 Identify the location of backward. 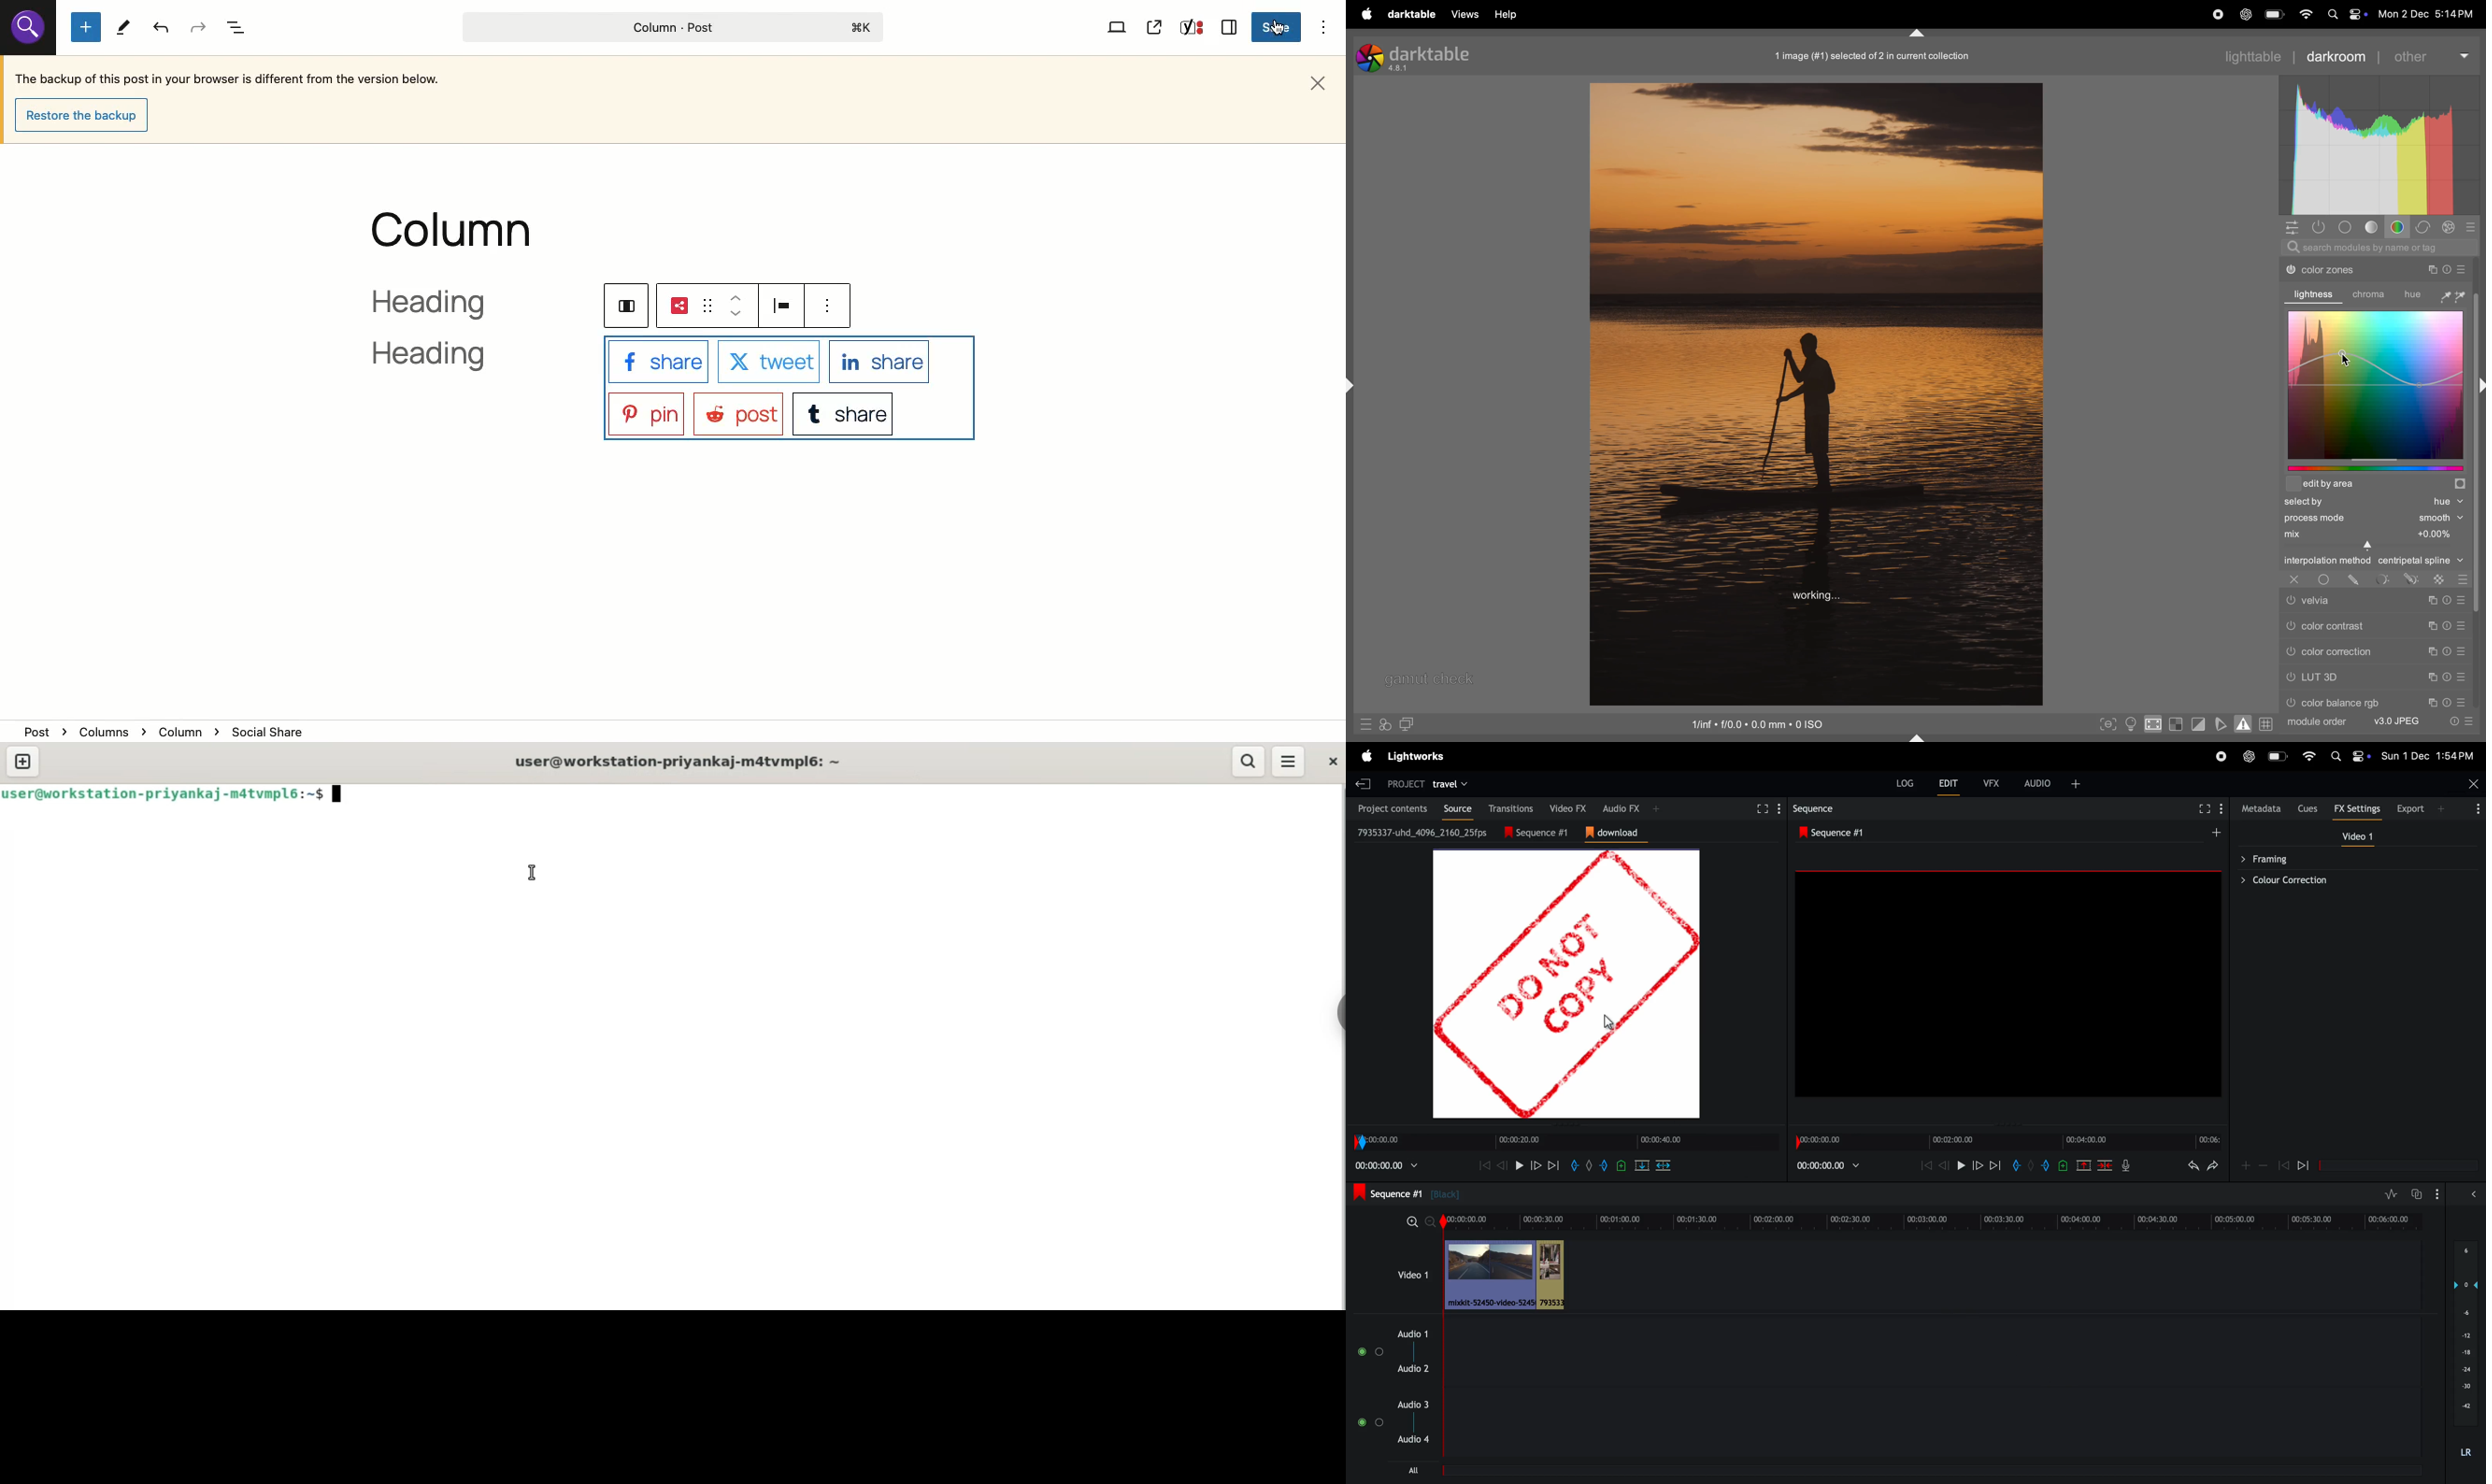
(2284, 1165).